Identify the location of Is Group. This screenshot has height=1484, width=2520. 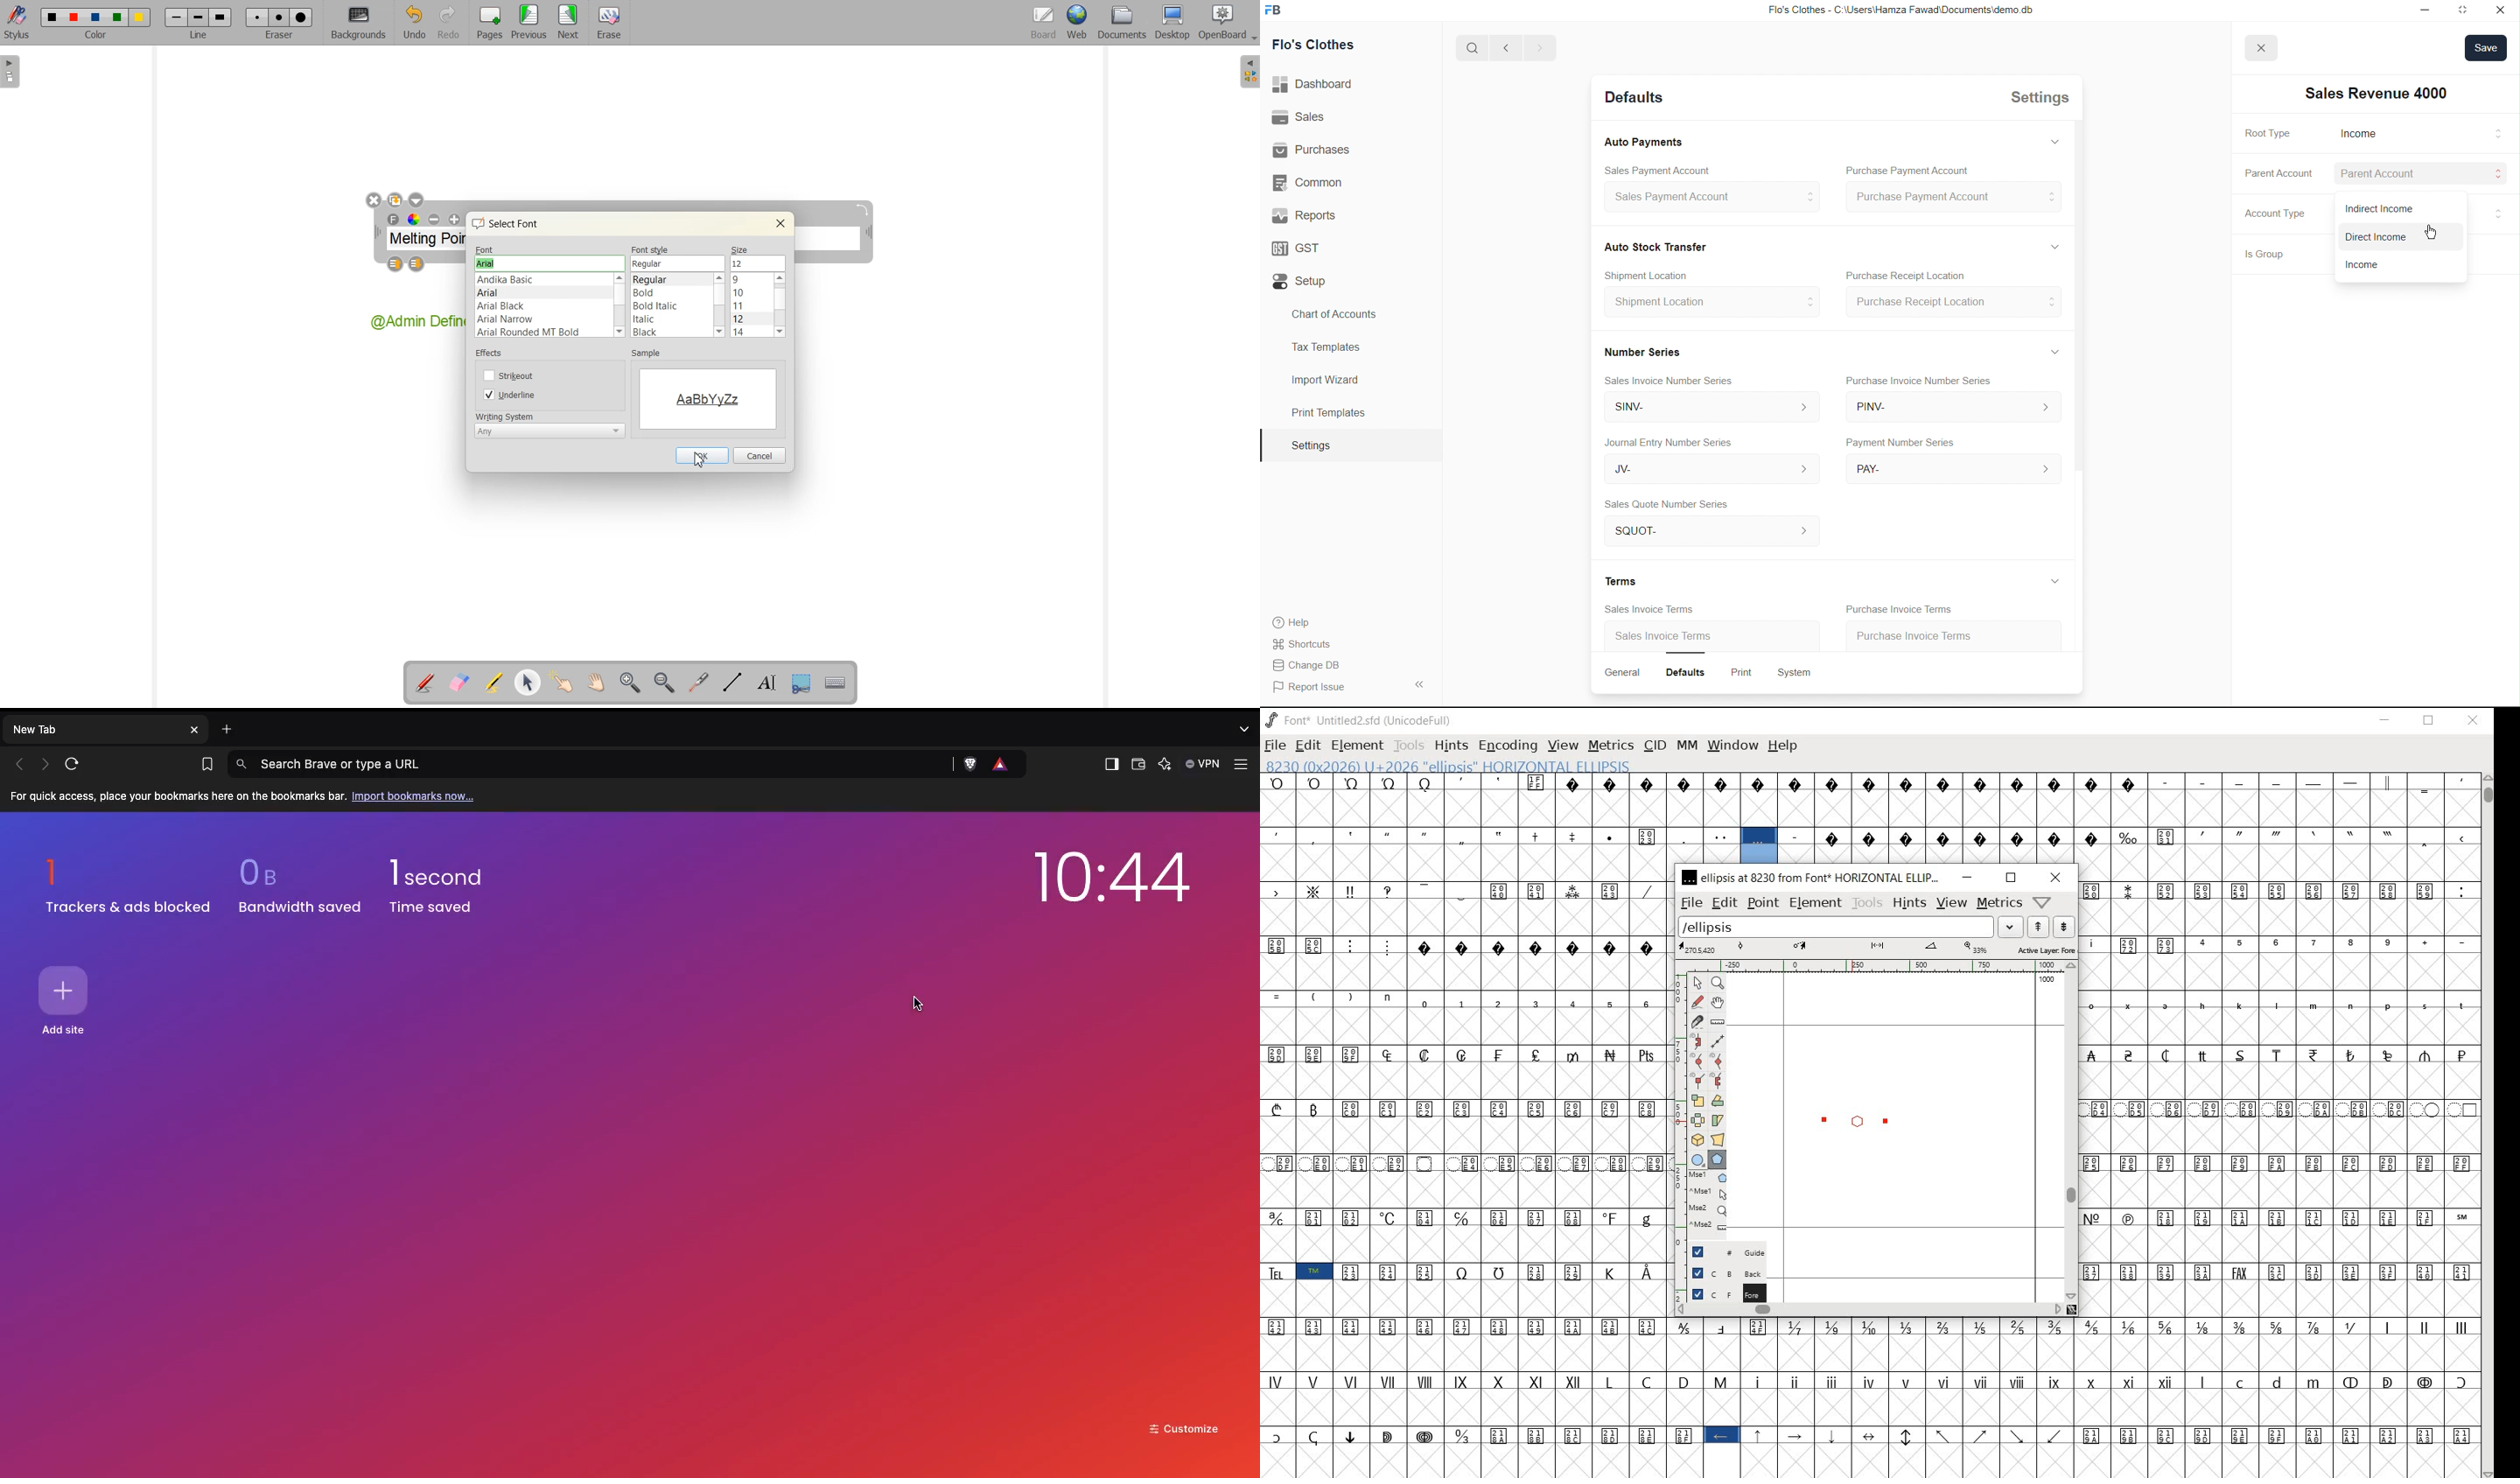
(2259, 256).